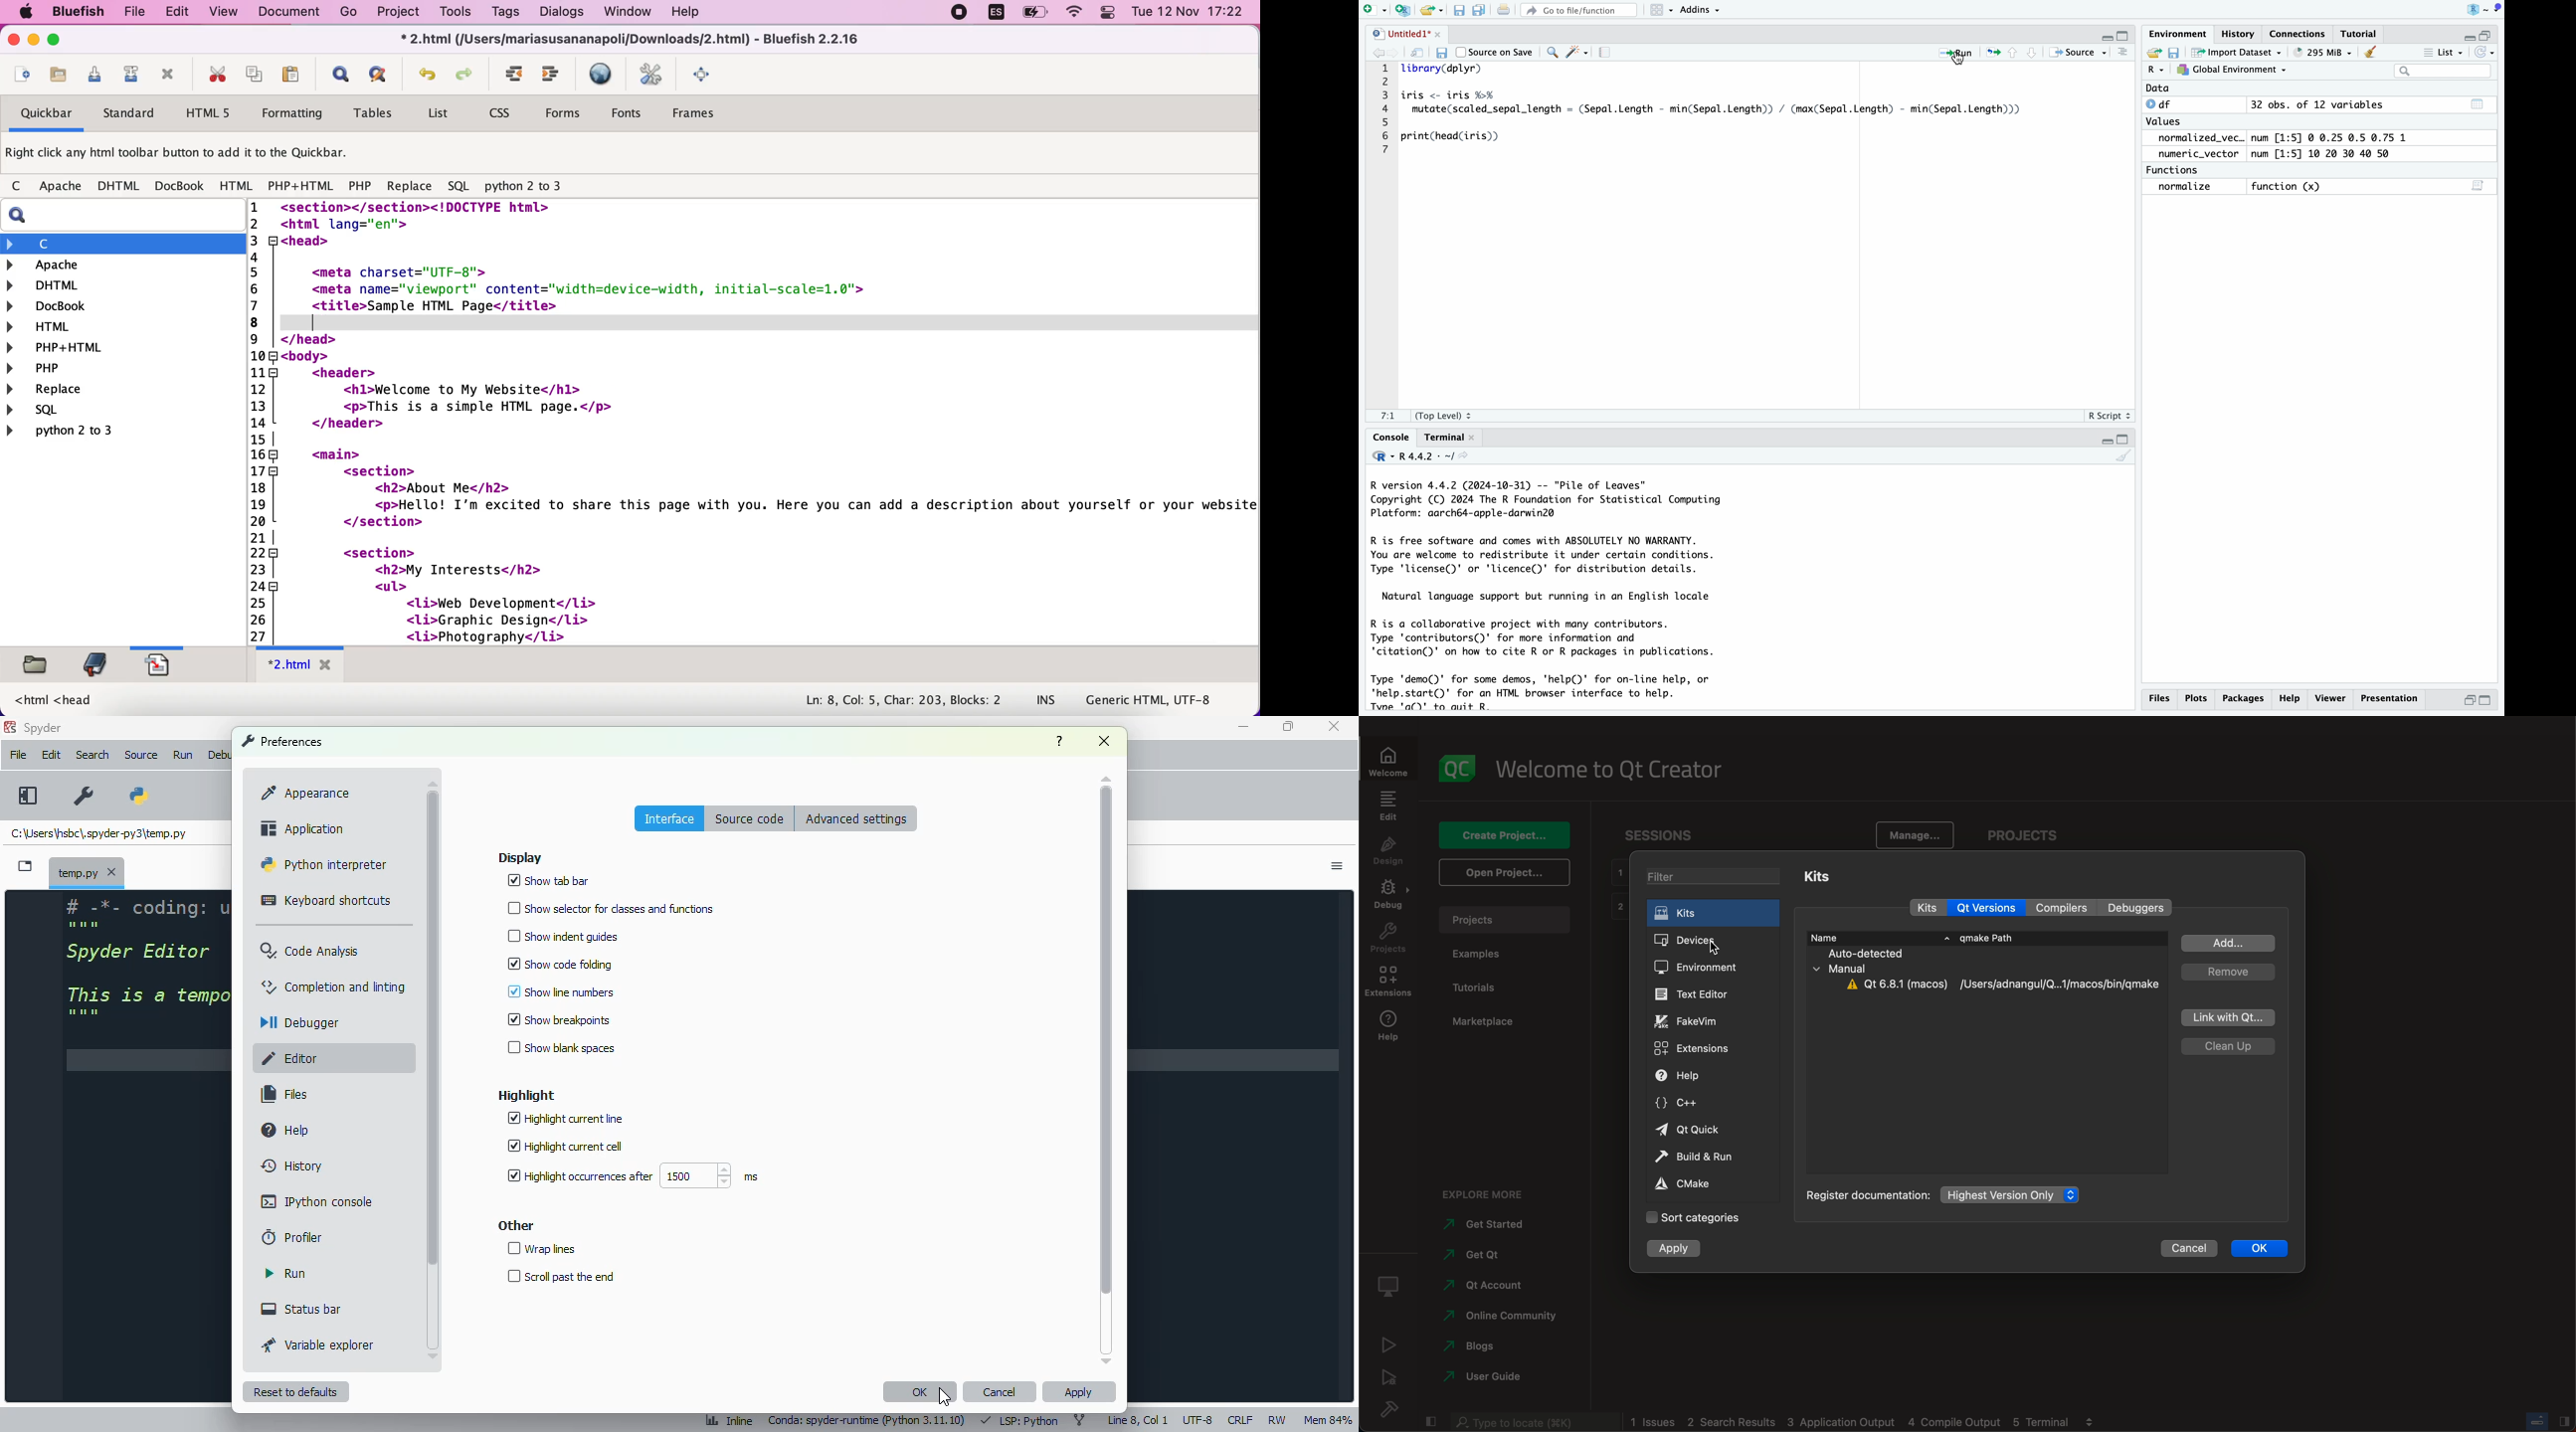 This screenshot has height=1456, width=2576. I want to click on close, so click(1333, 727).